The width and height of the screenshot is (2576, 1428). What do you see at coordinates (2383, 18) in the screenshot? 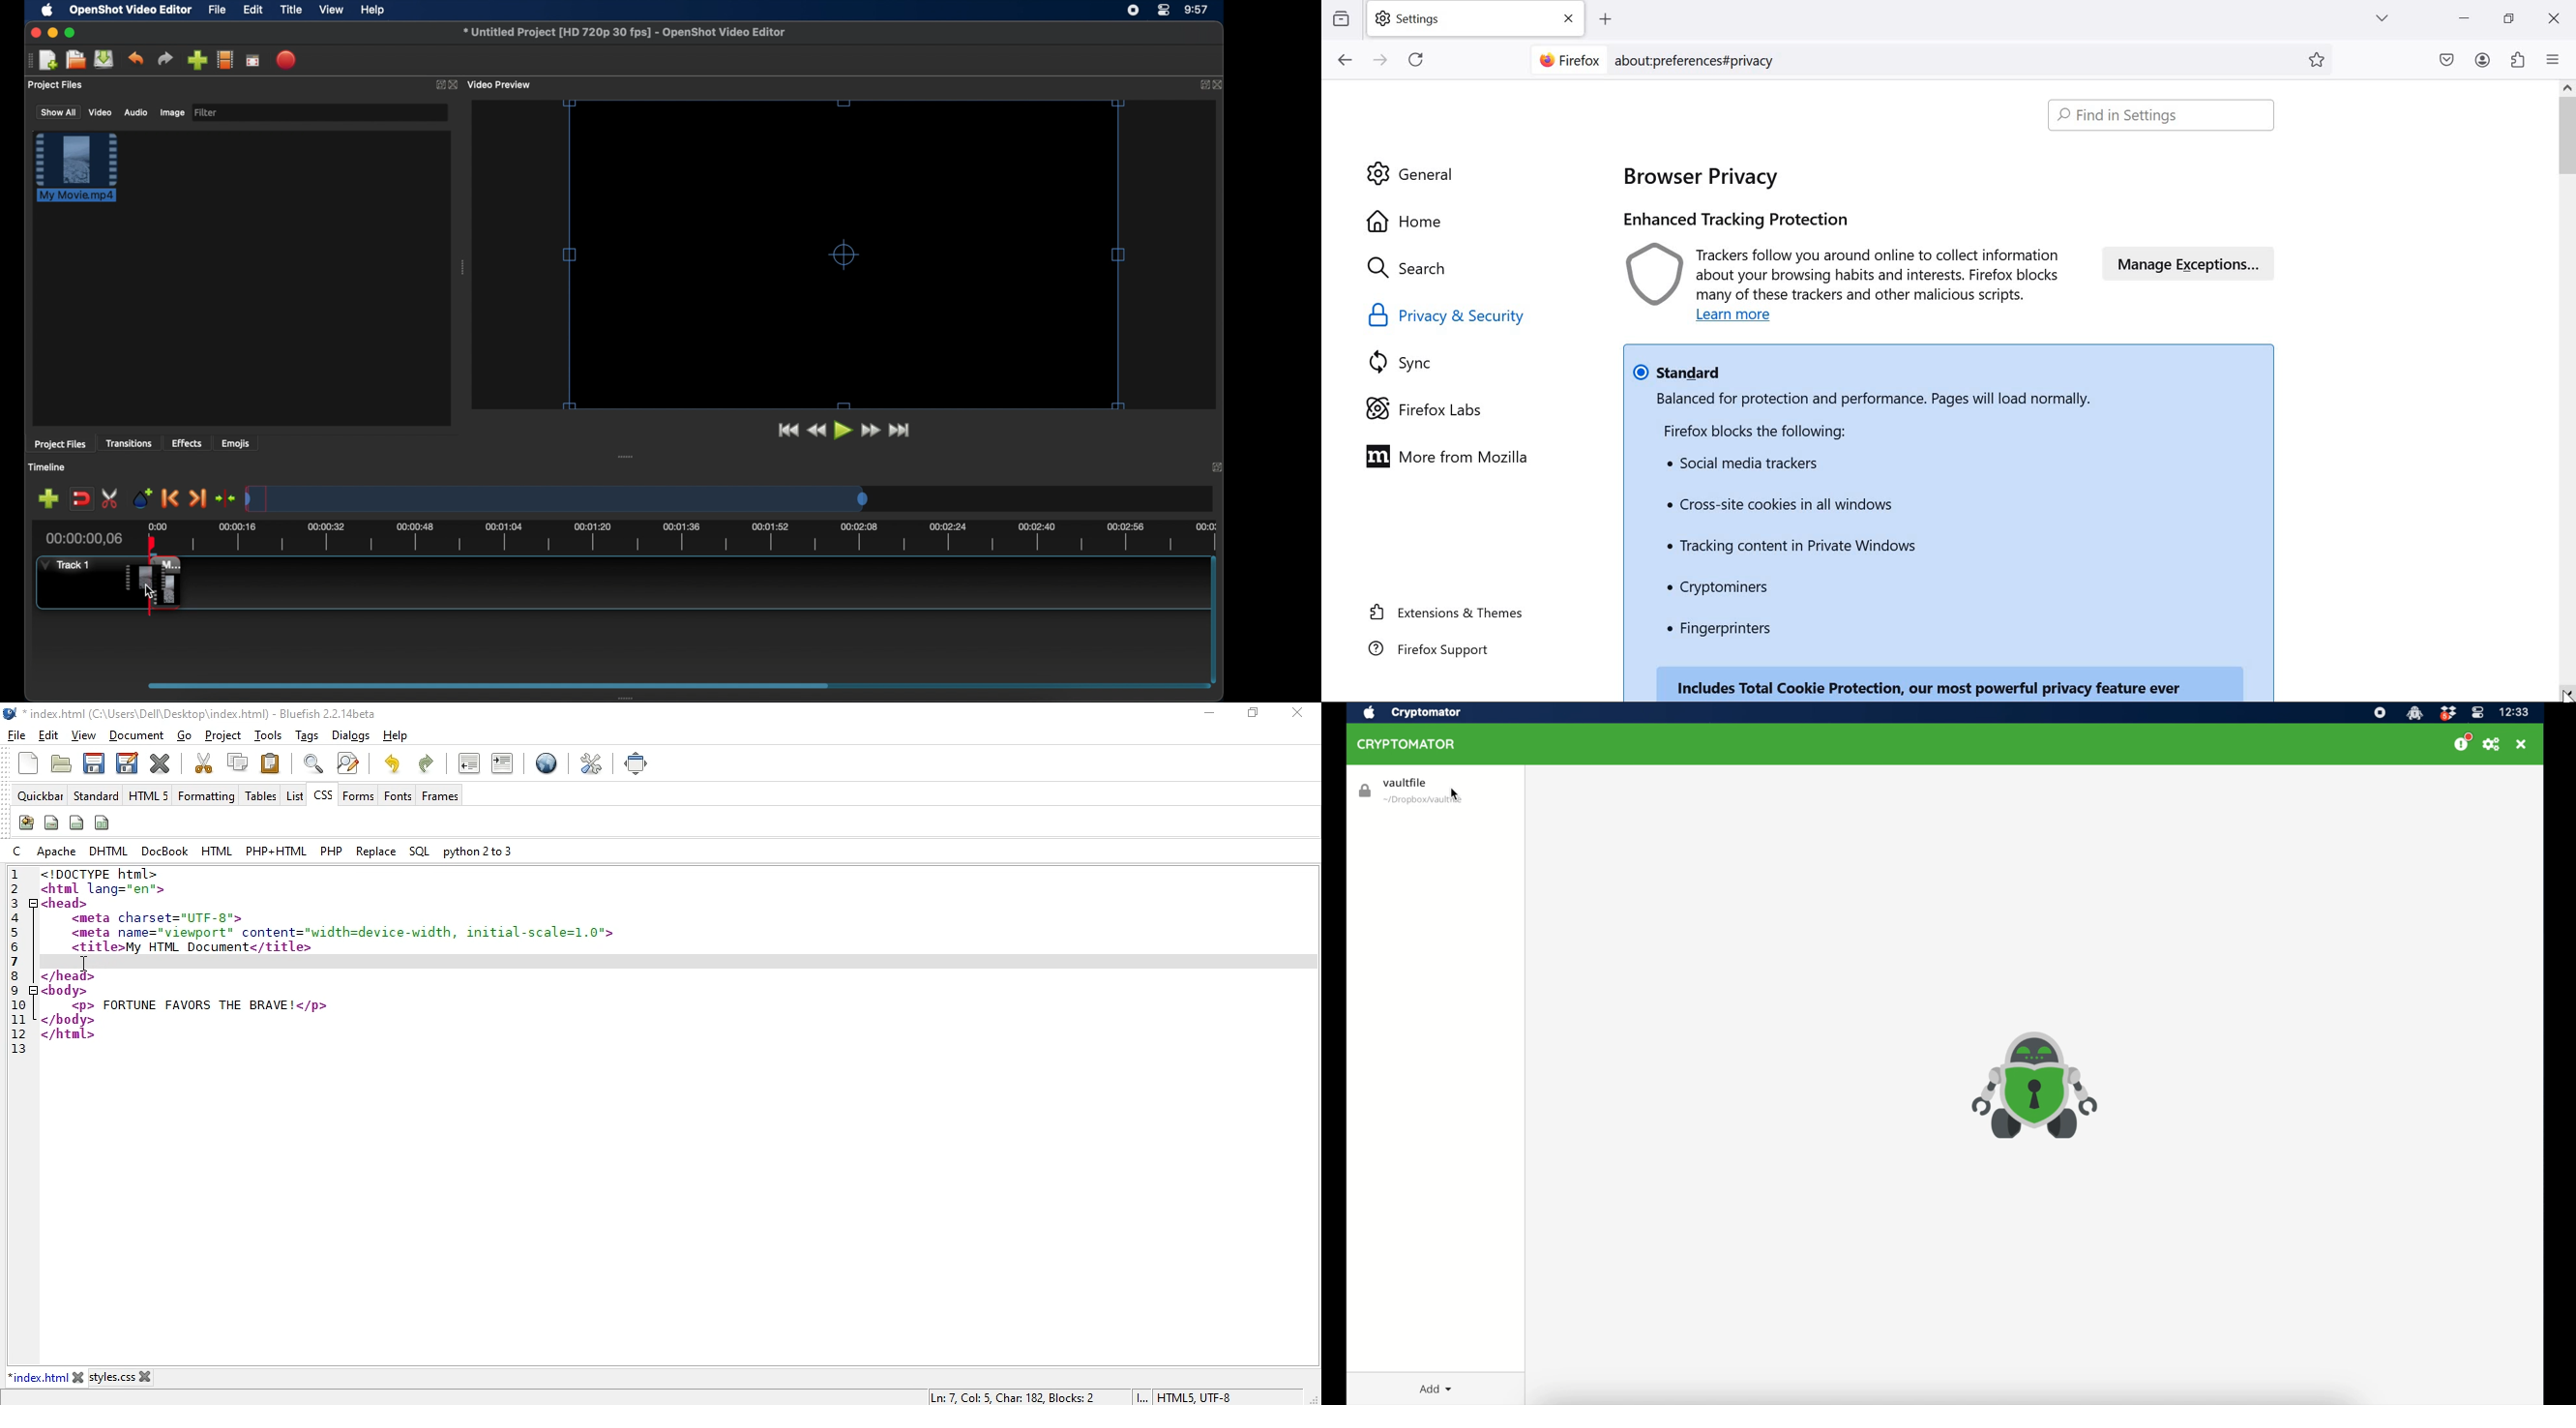
I see `list all tabs` at bounding box center [2383, 18].